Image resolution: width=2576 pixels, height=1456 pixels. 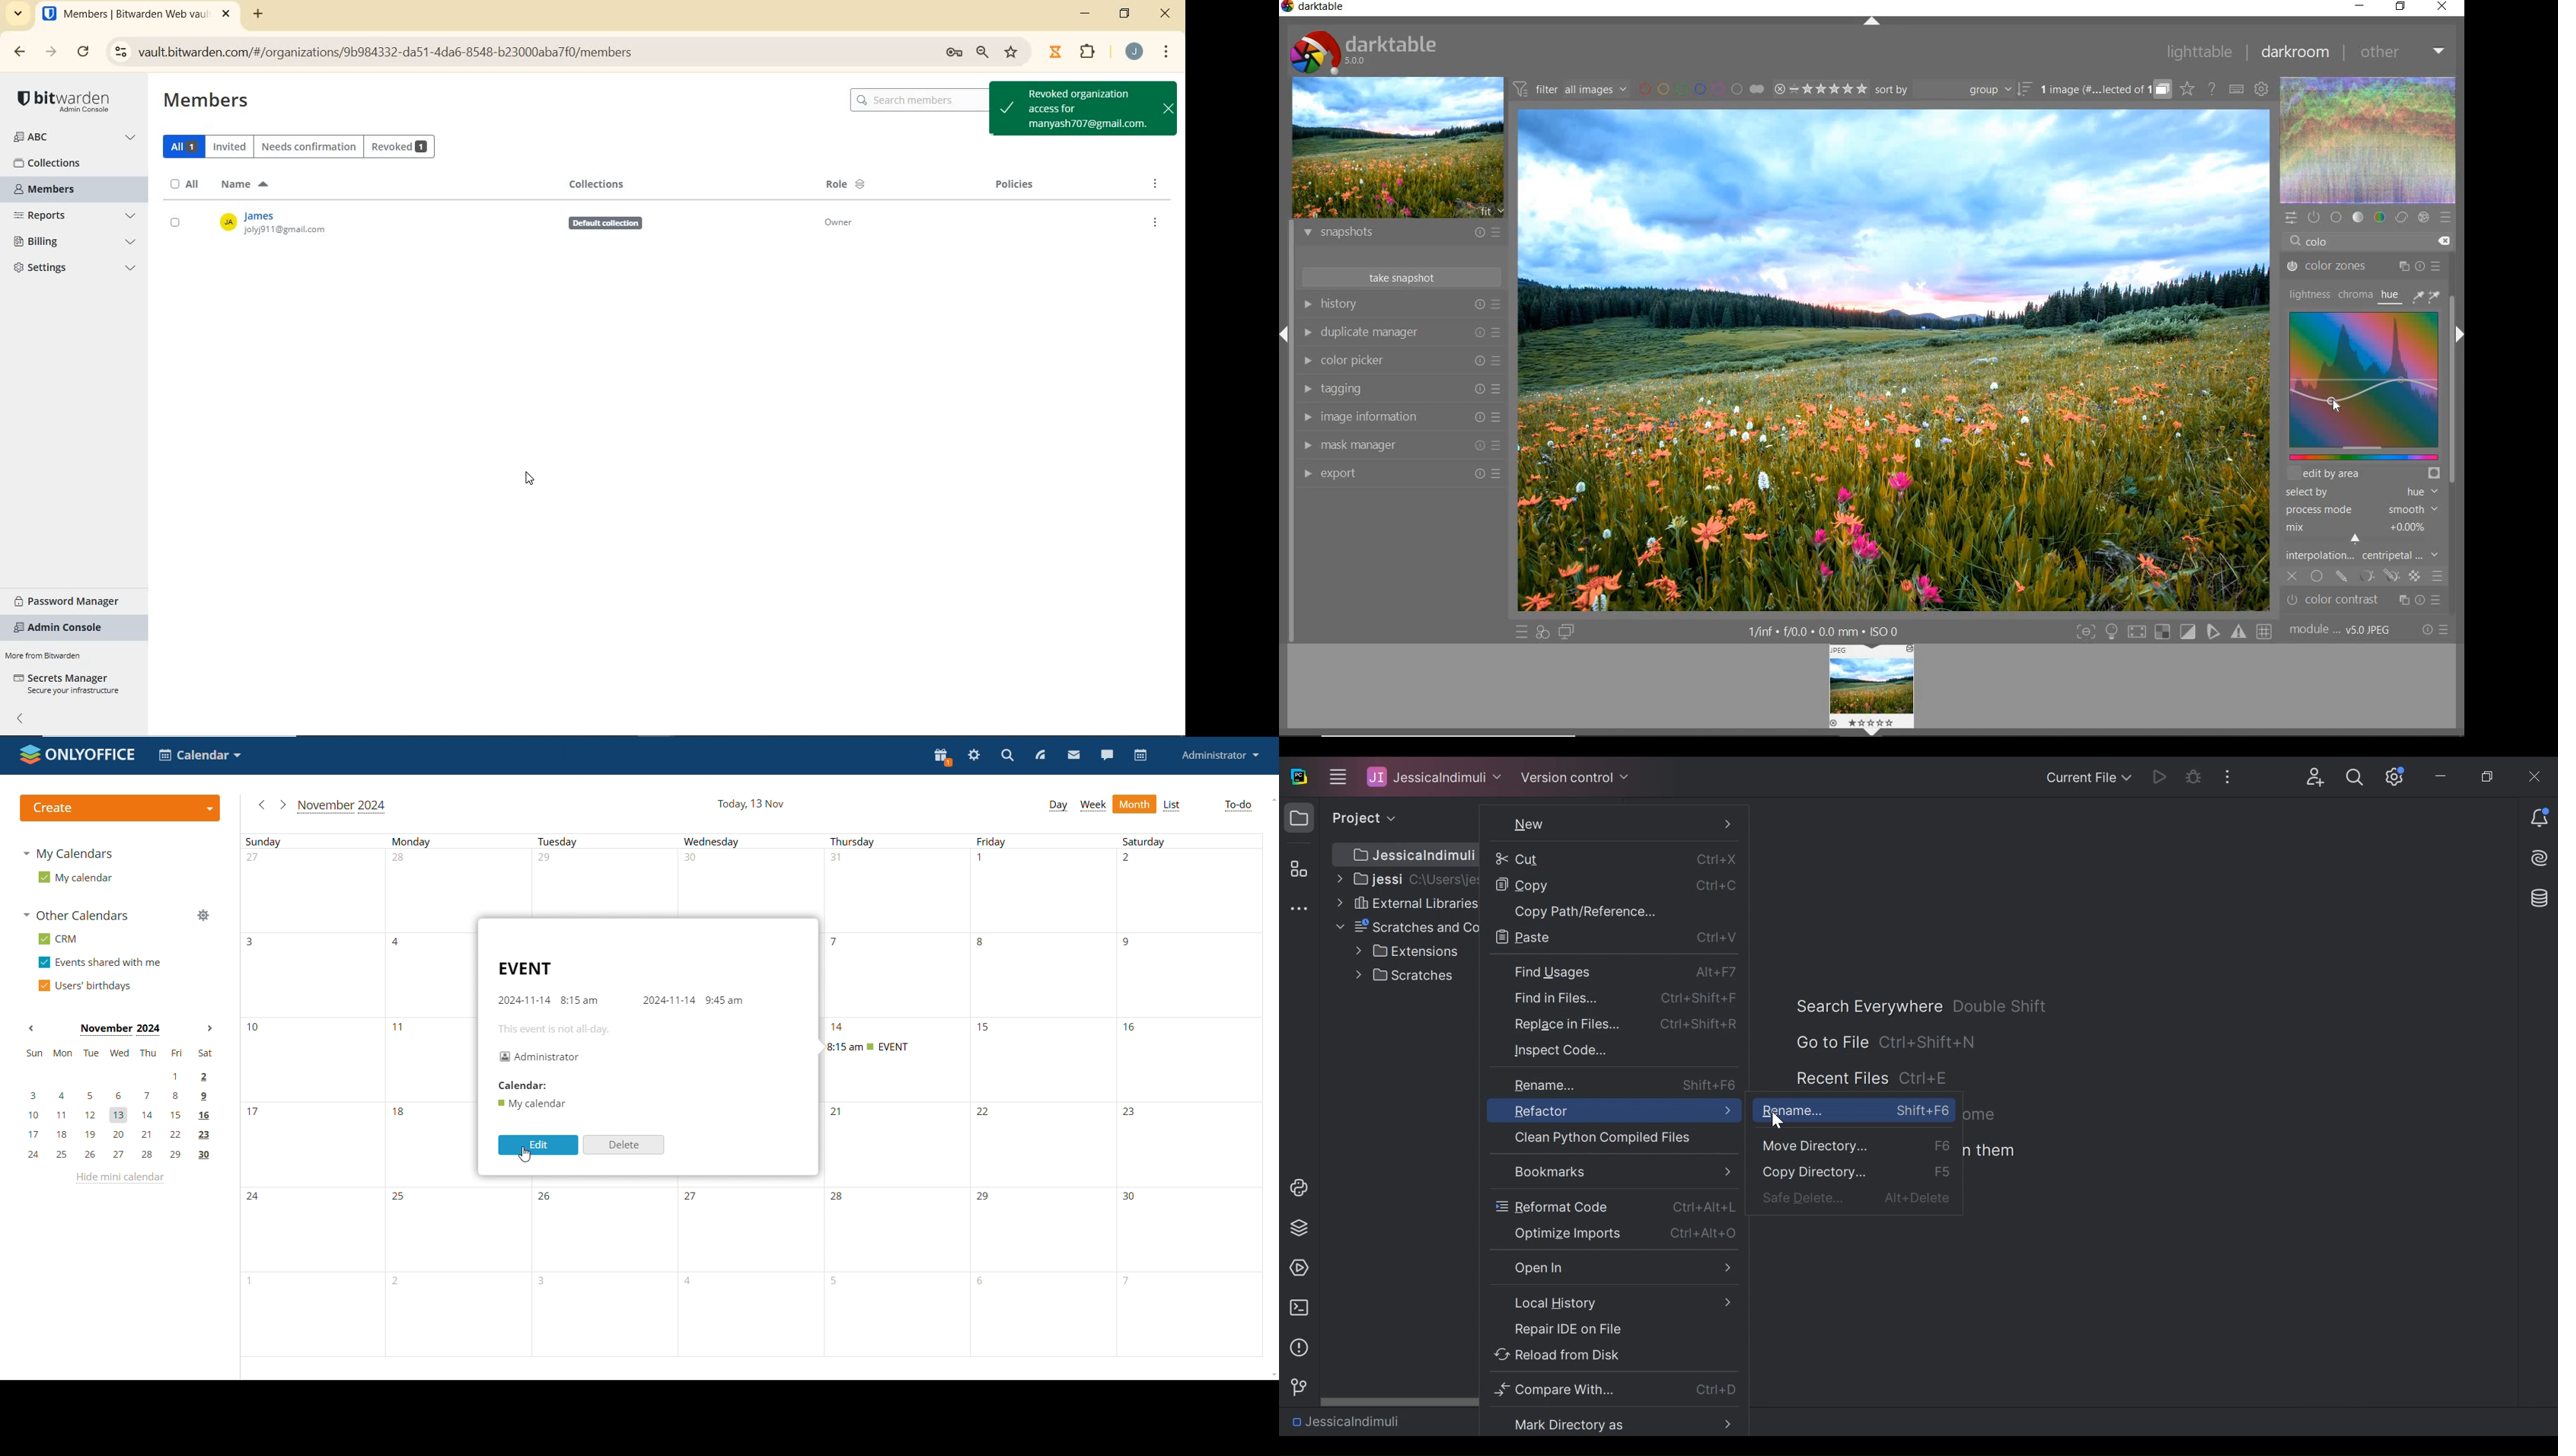 What do you see at coordinates (56, 190) in the screenshot?
I see `MEMBERS` at bounding box center [56, 190].